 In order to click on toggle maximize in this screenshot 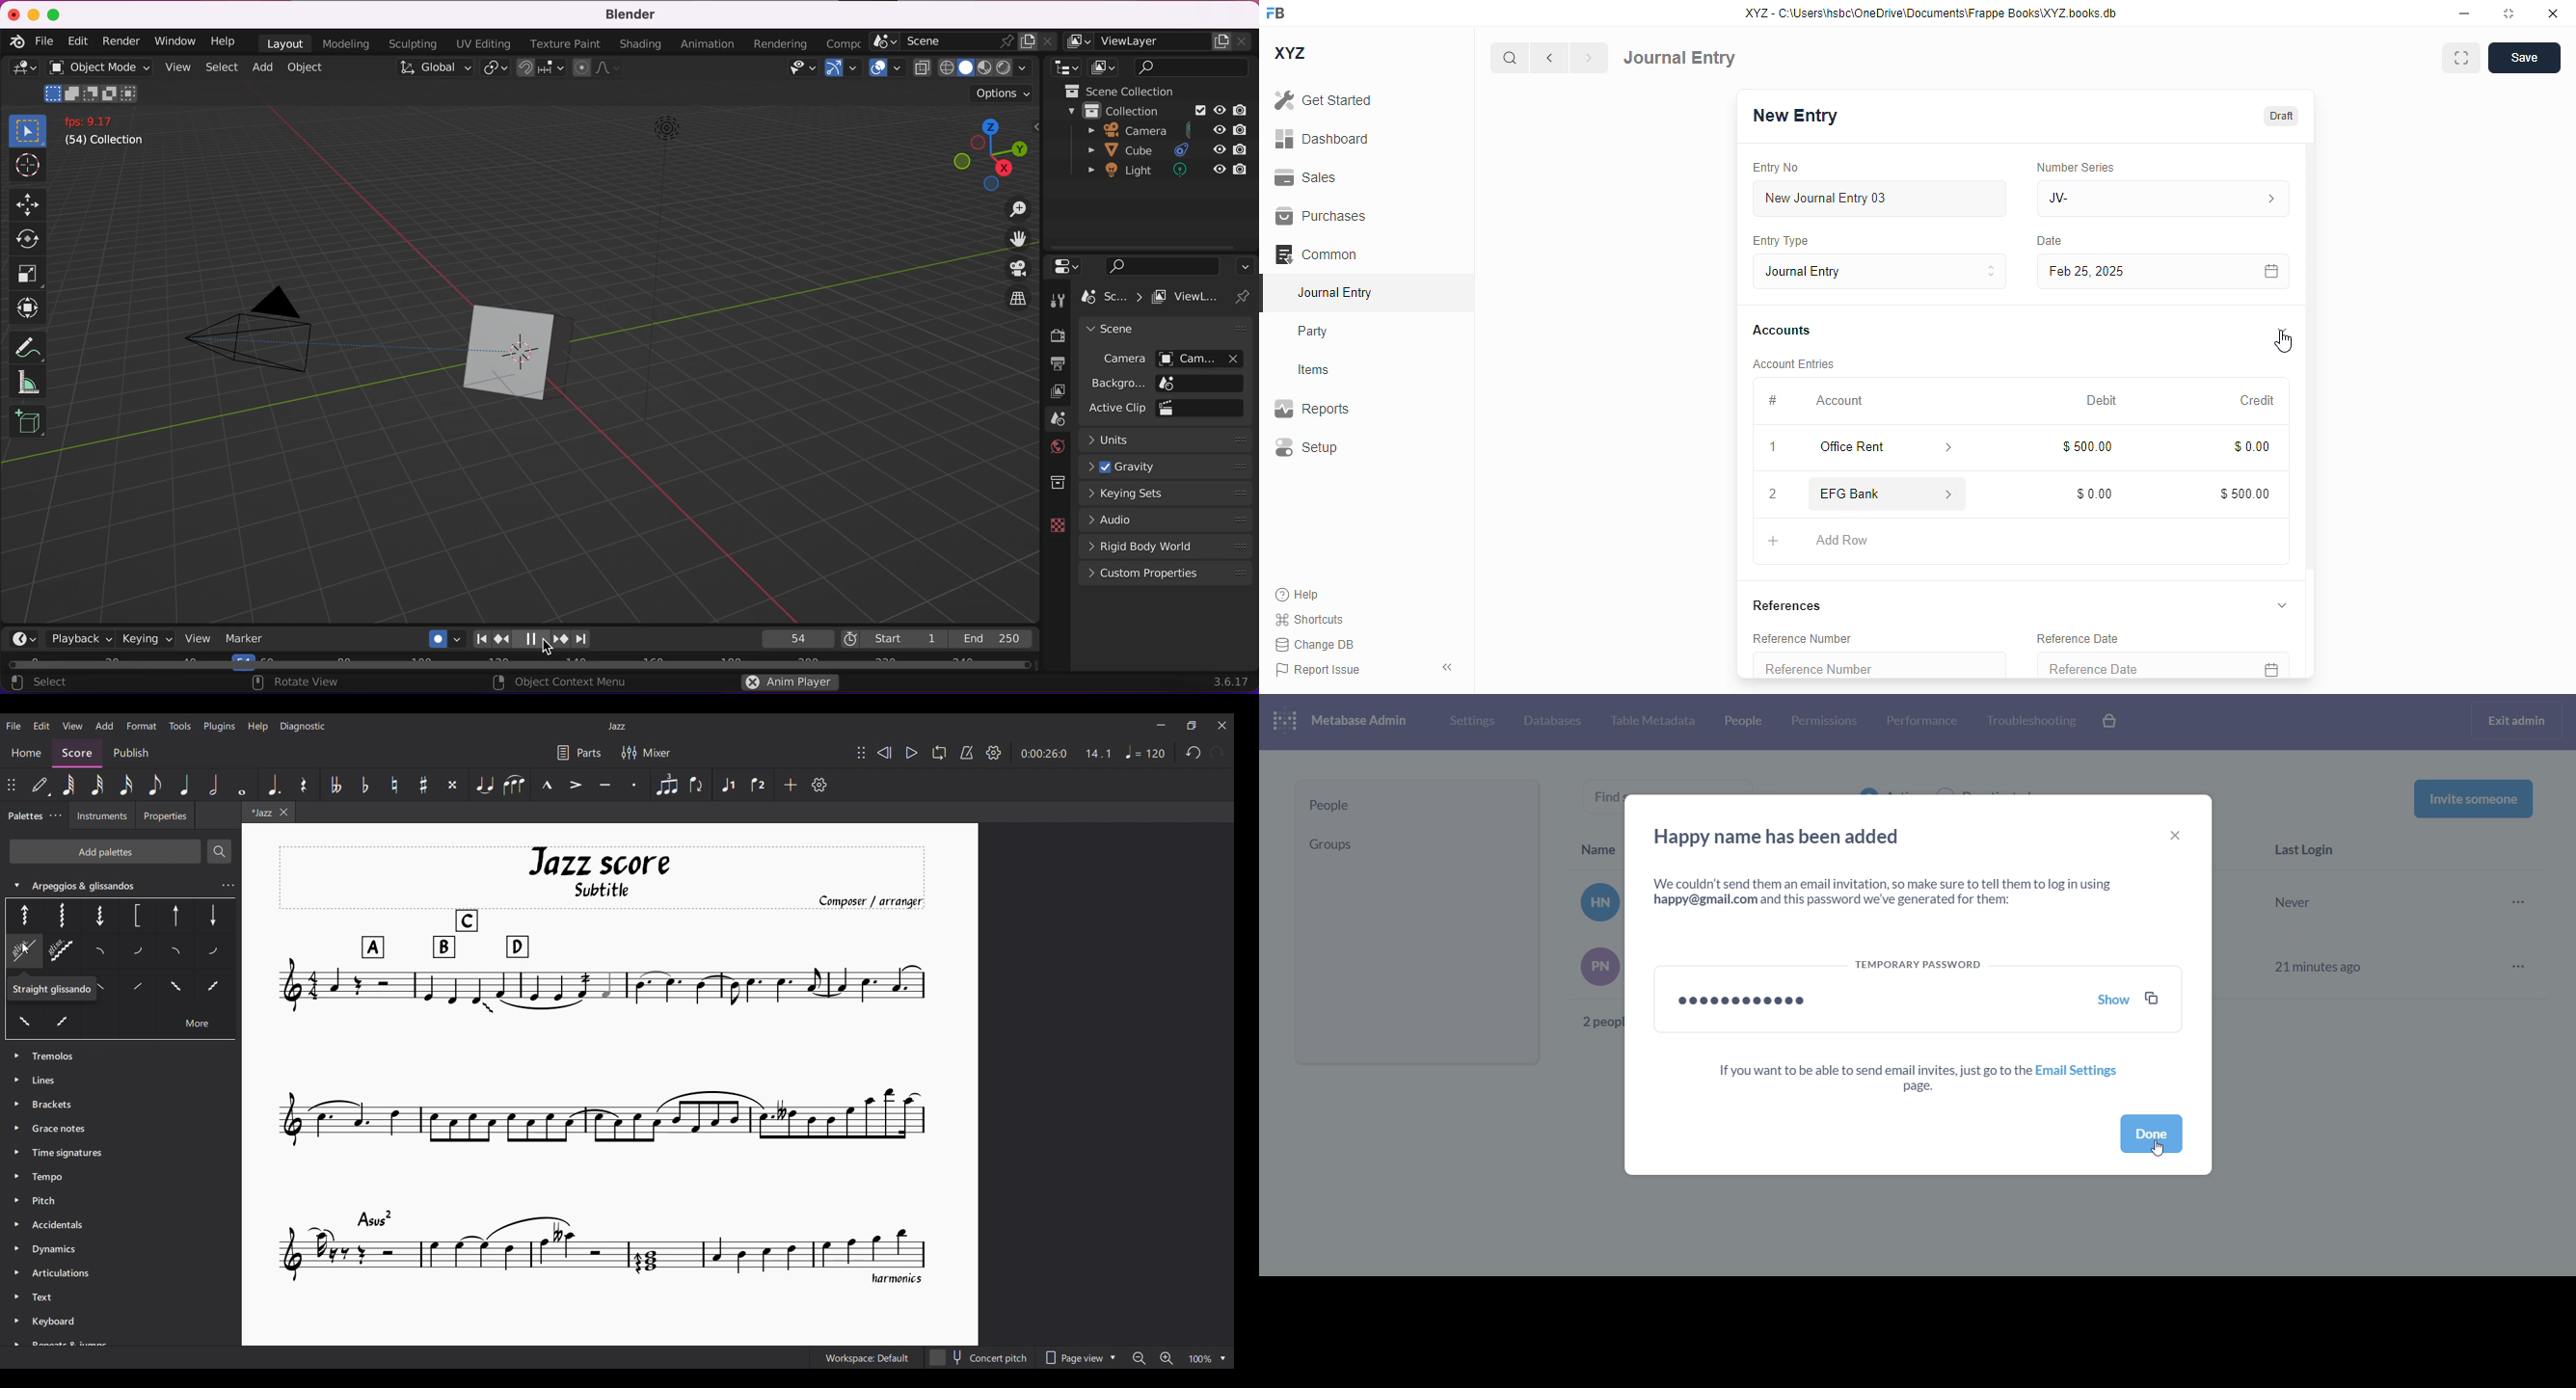, I will do `click(2508, 13)`.